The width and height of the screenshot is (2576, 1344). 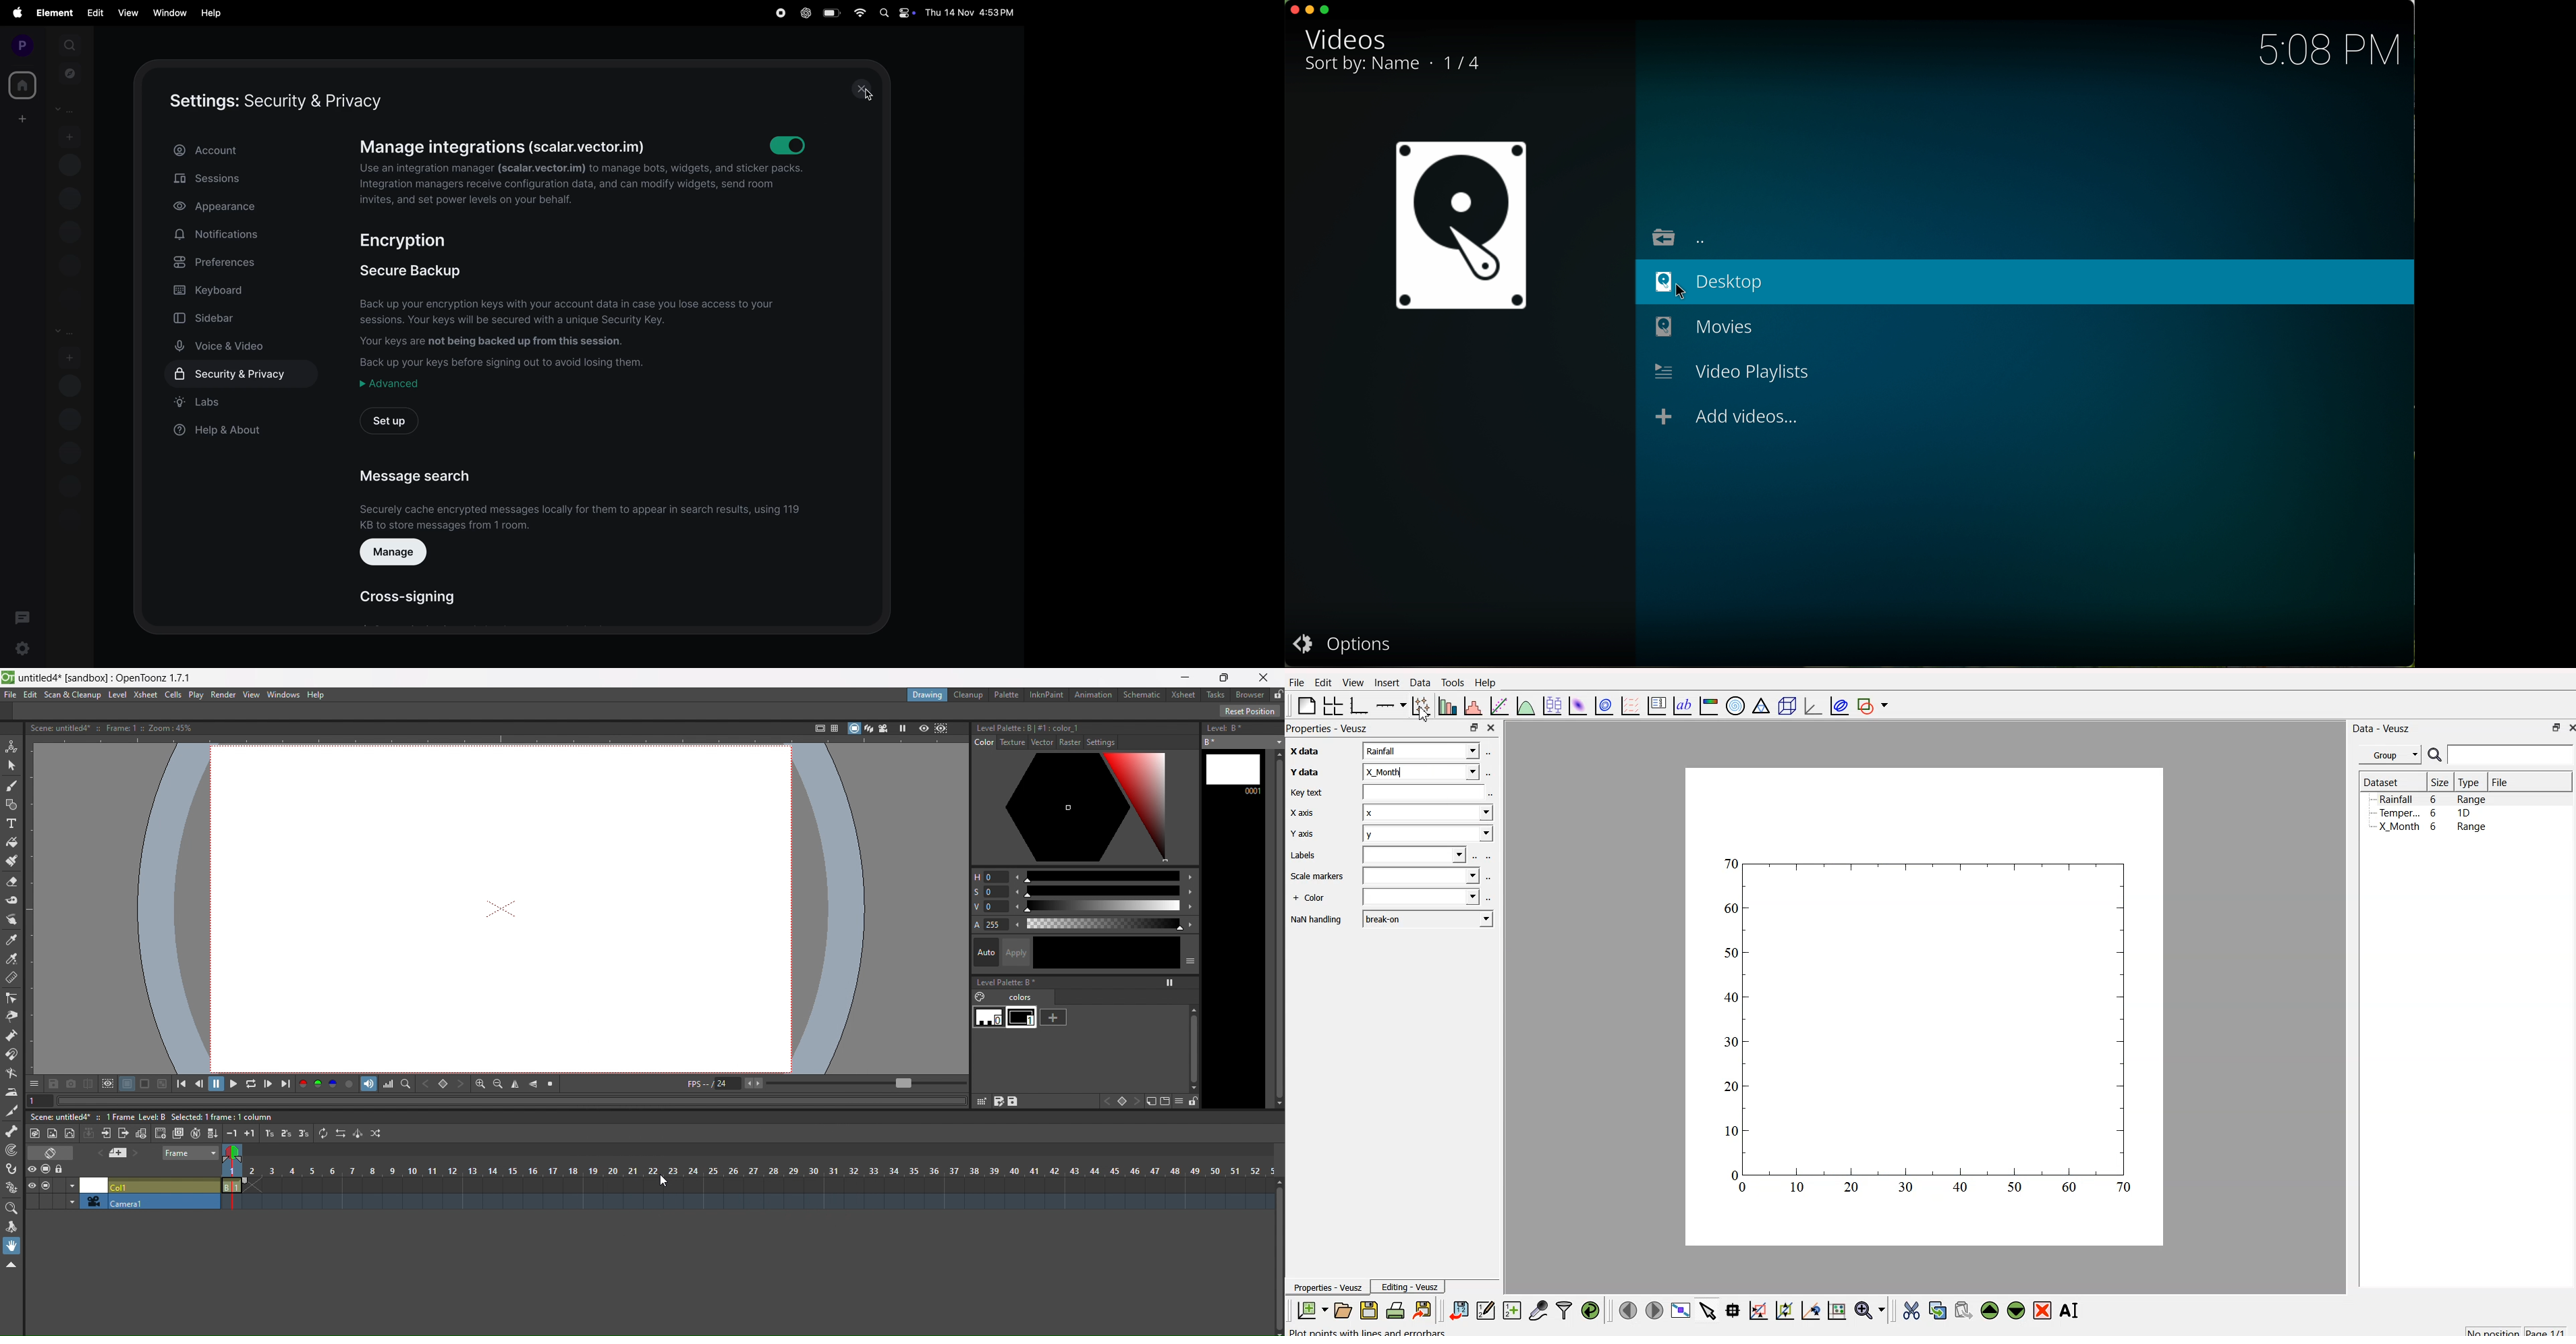 What do you see at coordinates (88, 1082) in the screenshot?
I see `tool` at bounding box center [88, 1082].